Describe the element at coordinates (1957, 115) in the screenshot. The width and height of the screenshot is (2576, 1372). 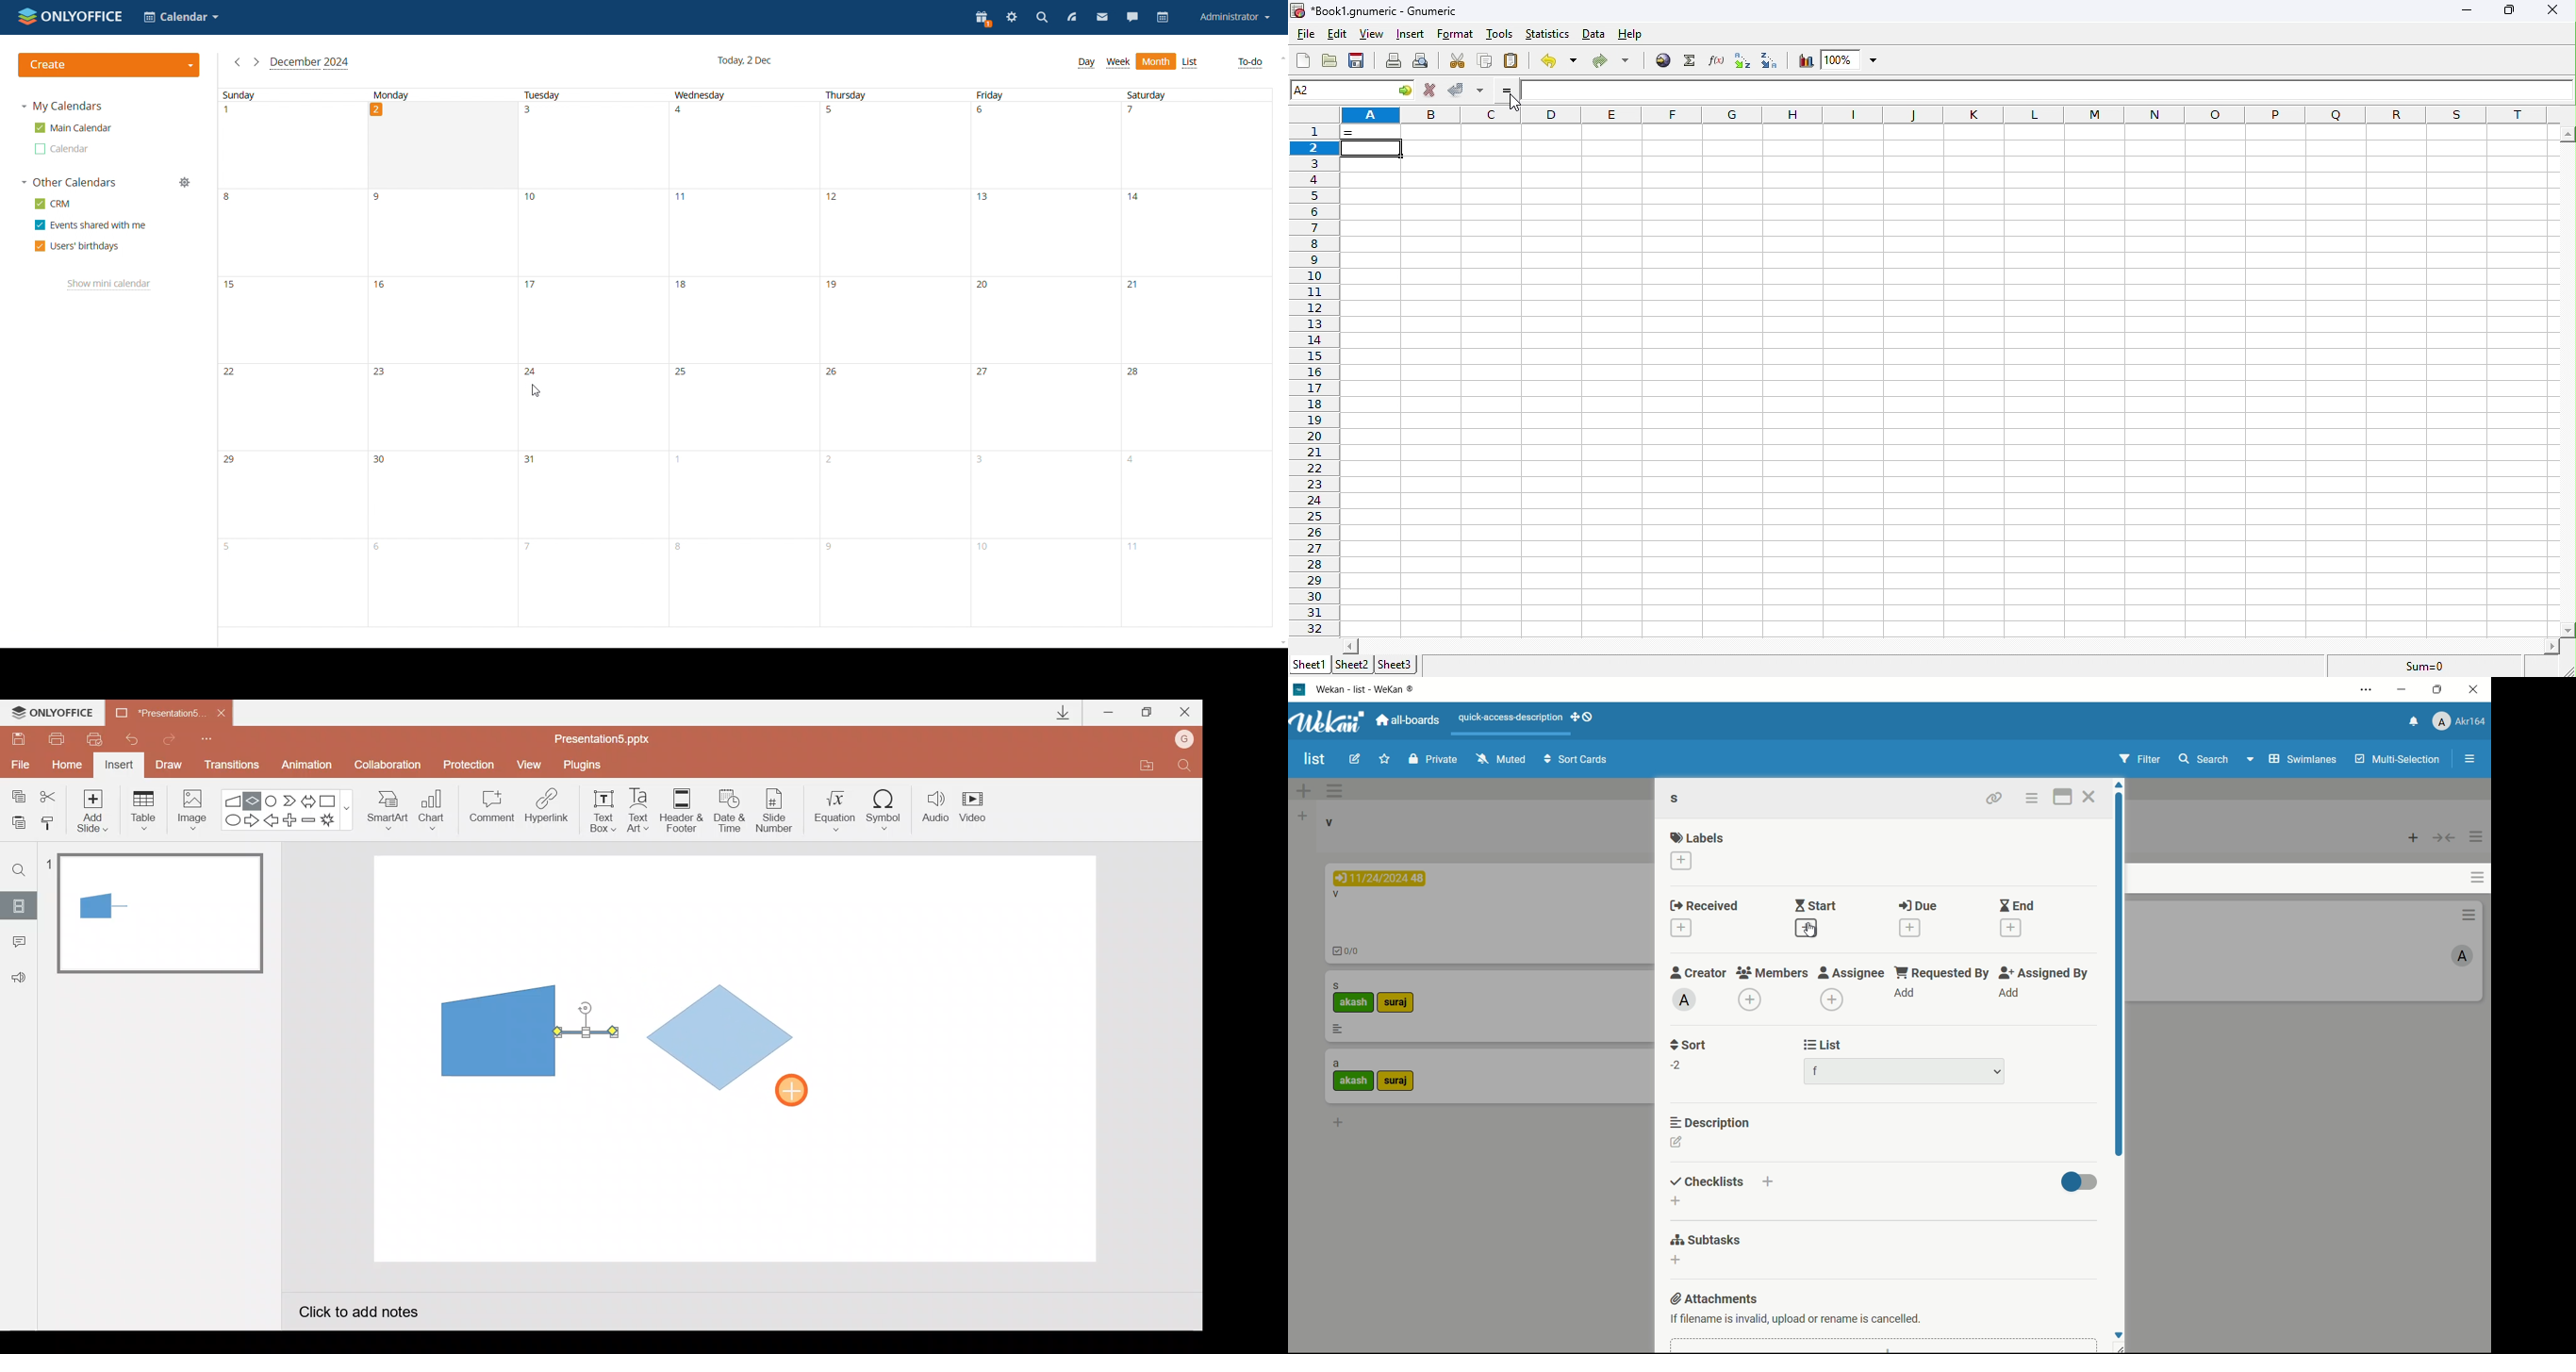
I see `column headings` at that location.